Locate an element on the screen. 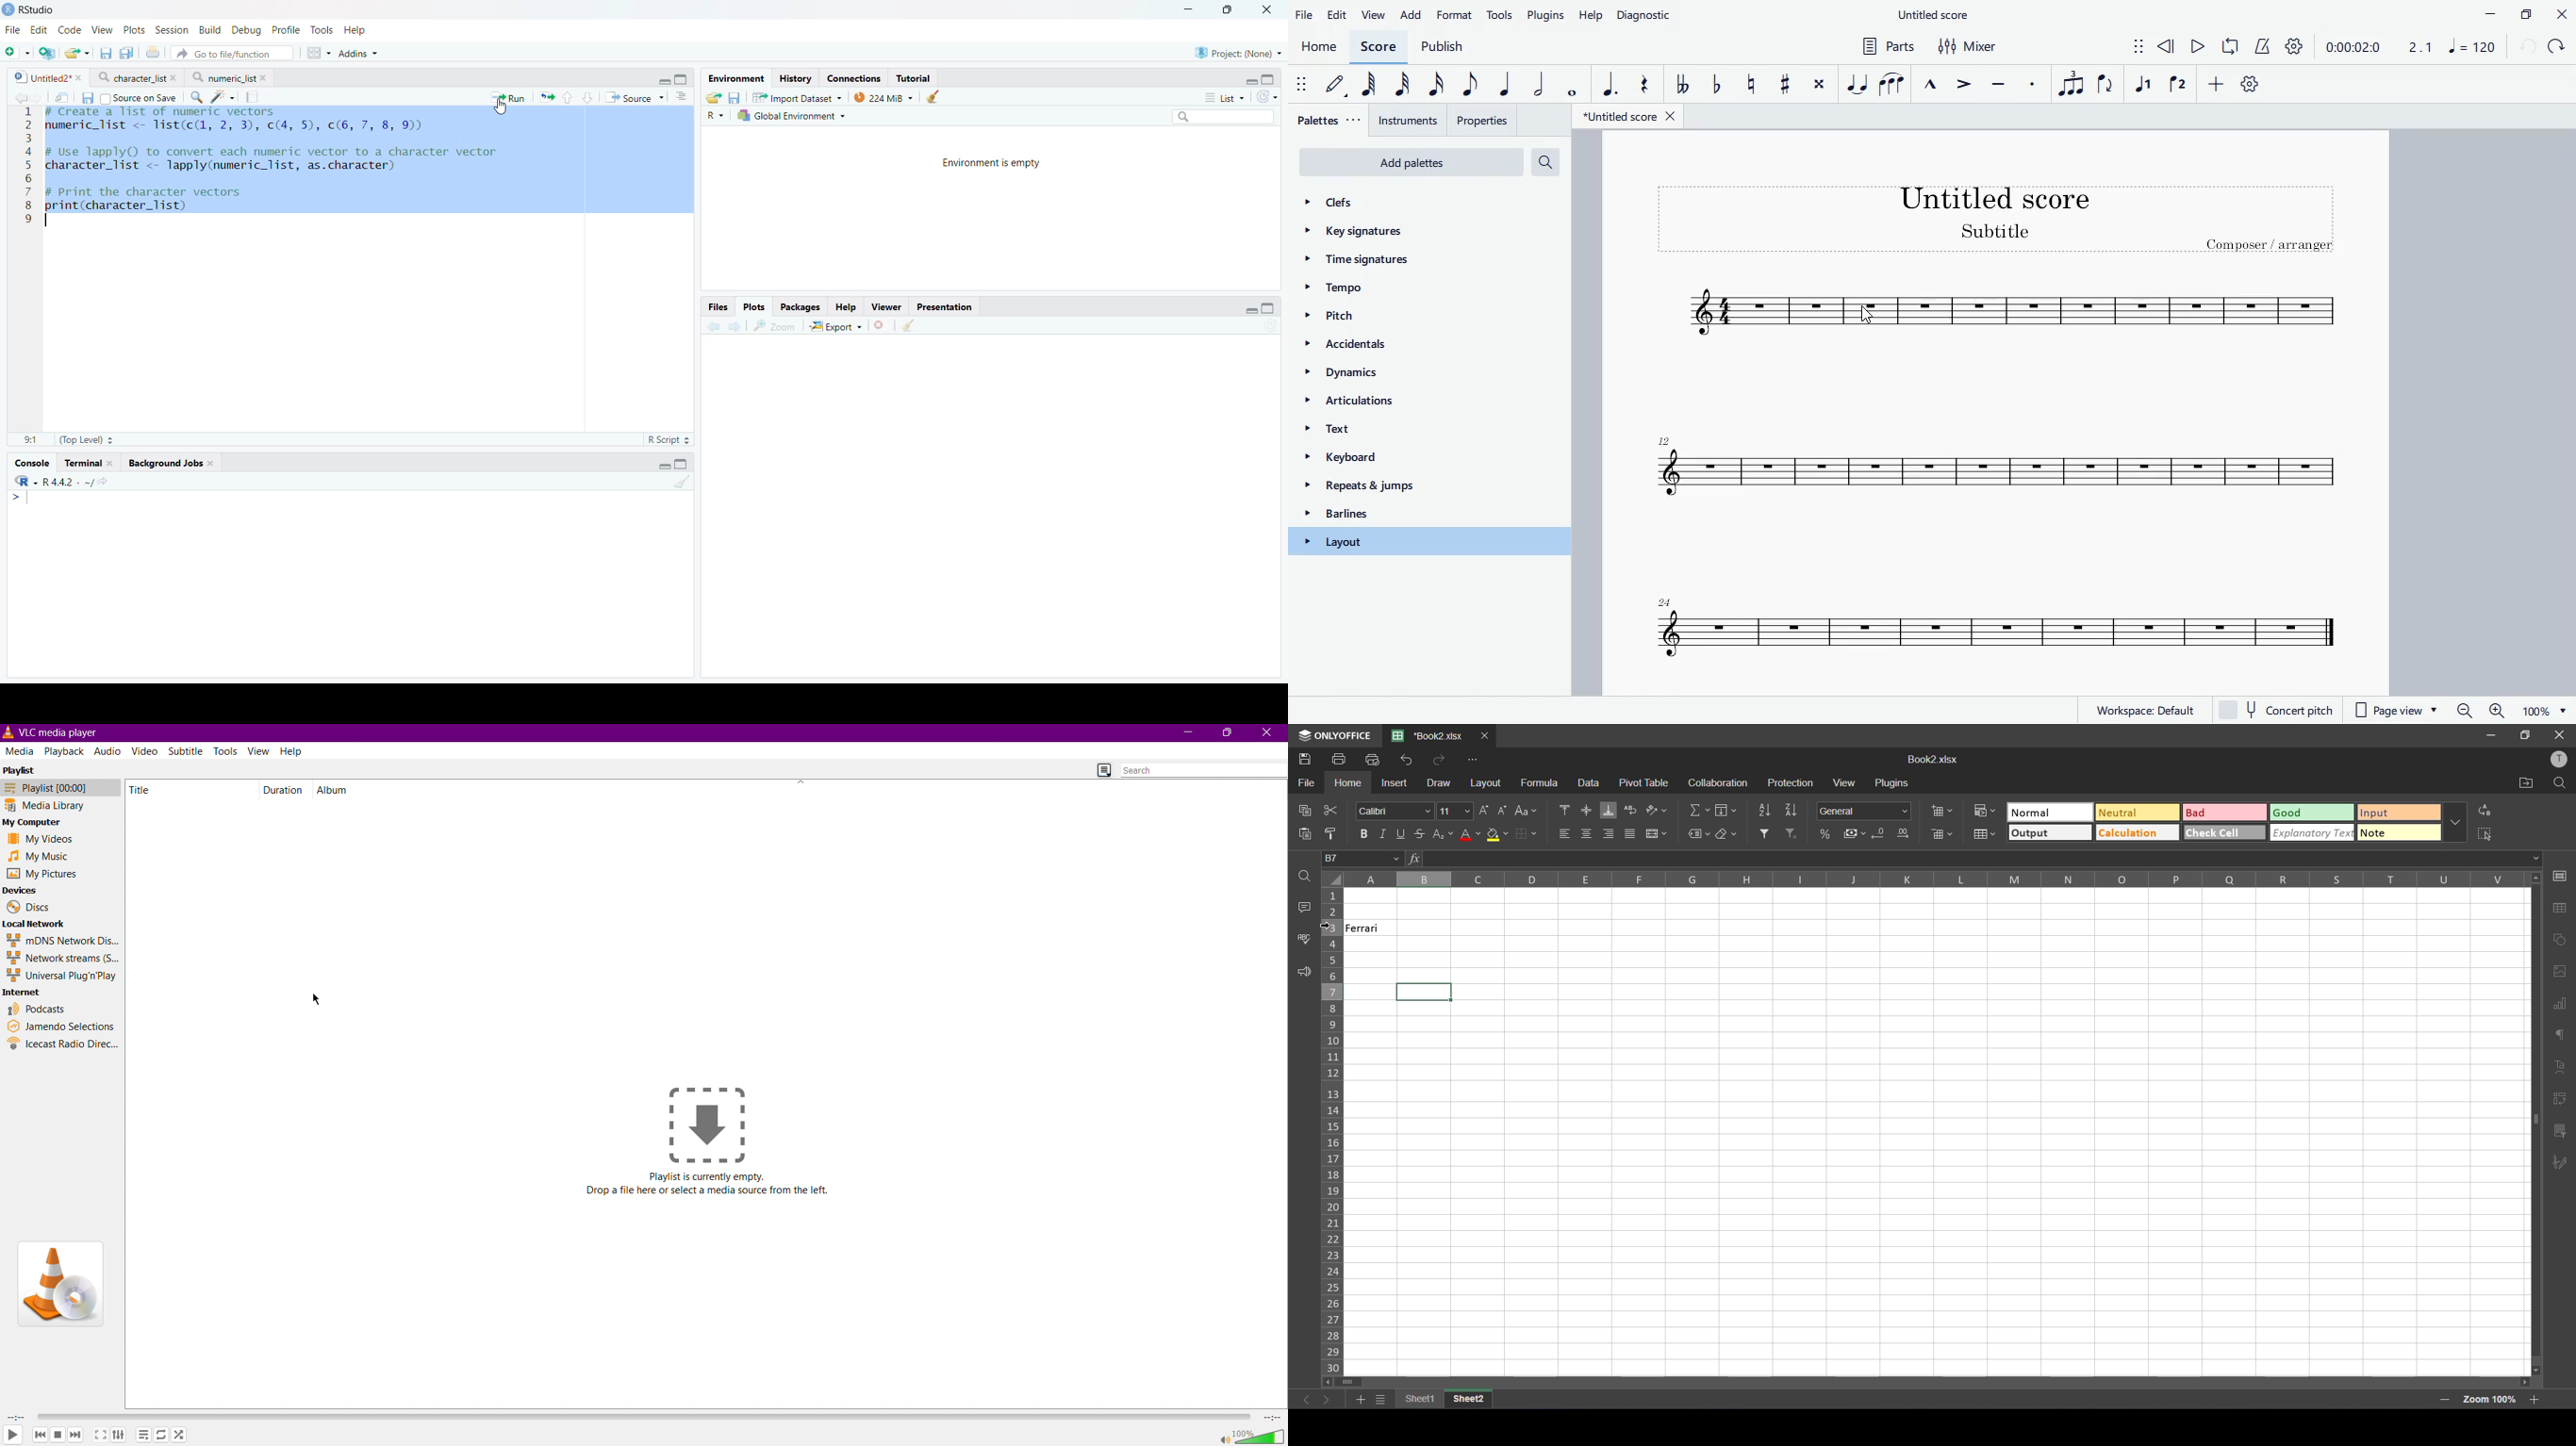  My Computer is located at coordinates (37, 821).